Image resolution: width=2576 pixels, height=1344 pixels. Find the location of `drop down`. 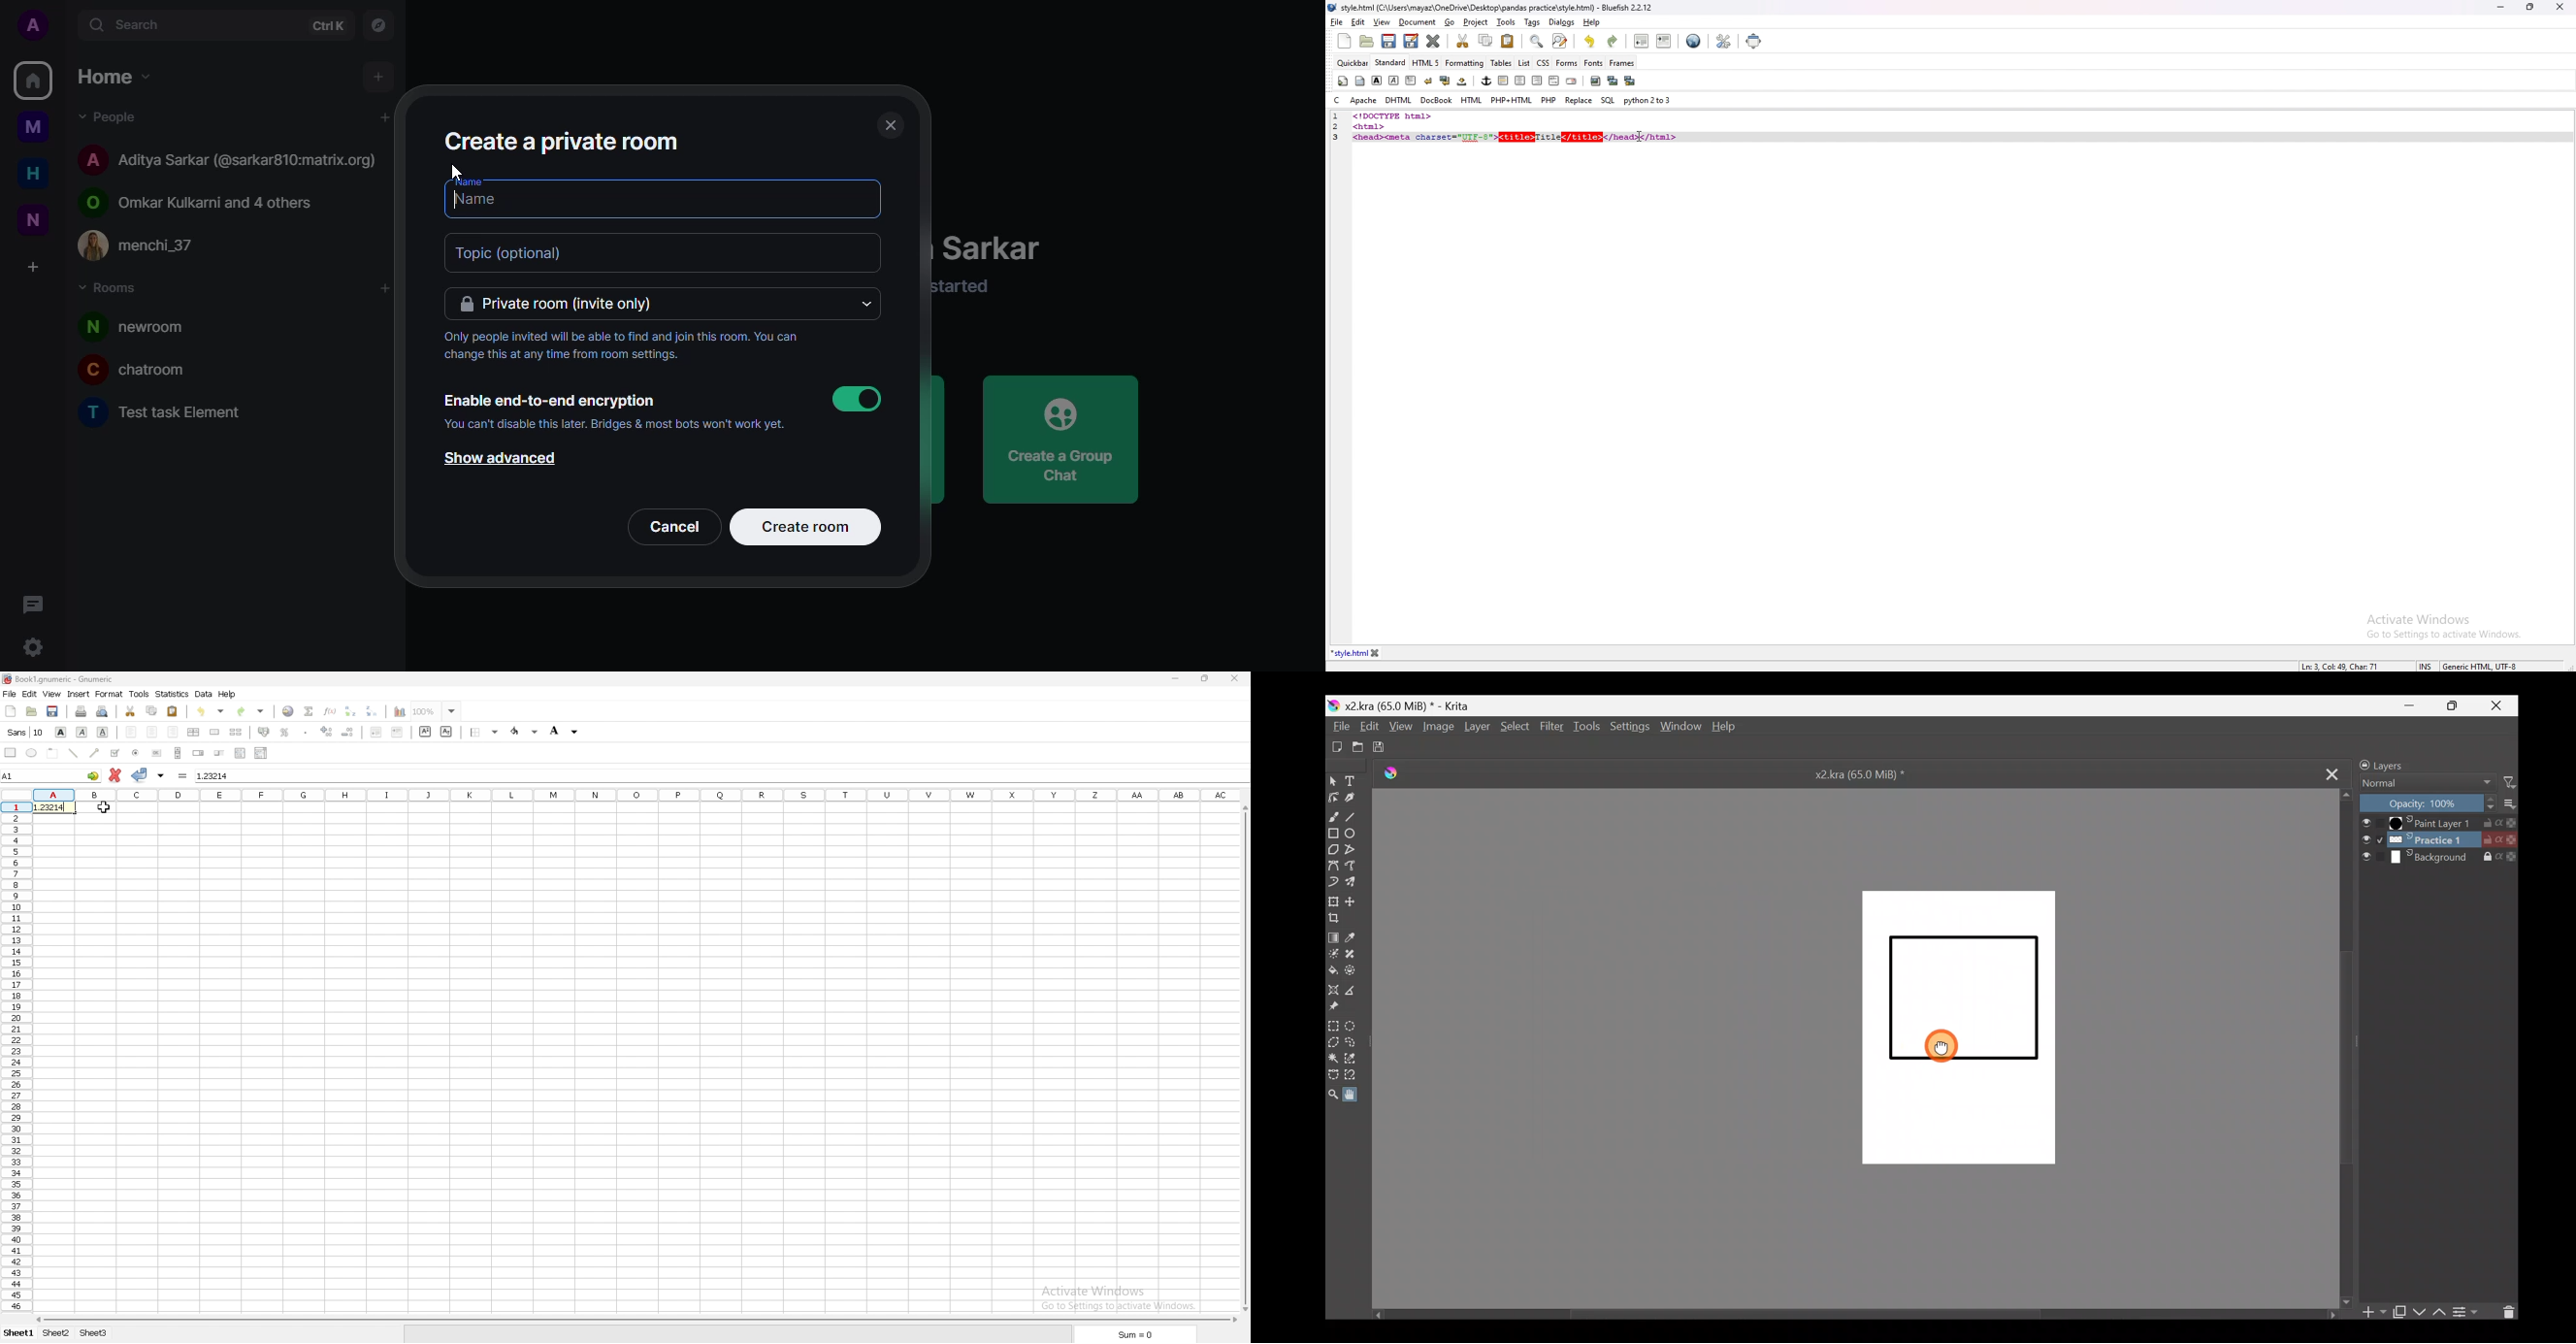

drop down is located at coordinates (864, 304).